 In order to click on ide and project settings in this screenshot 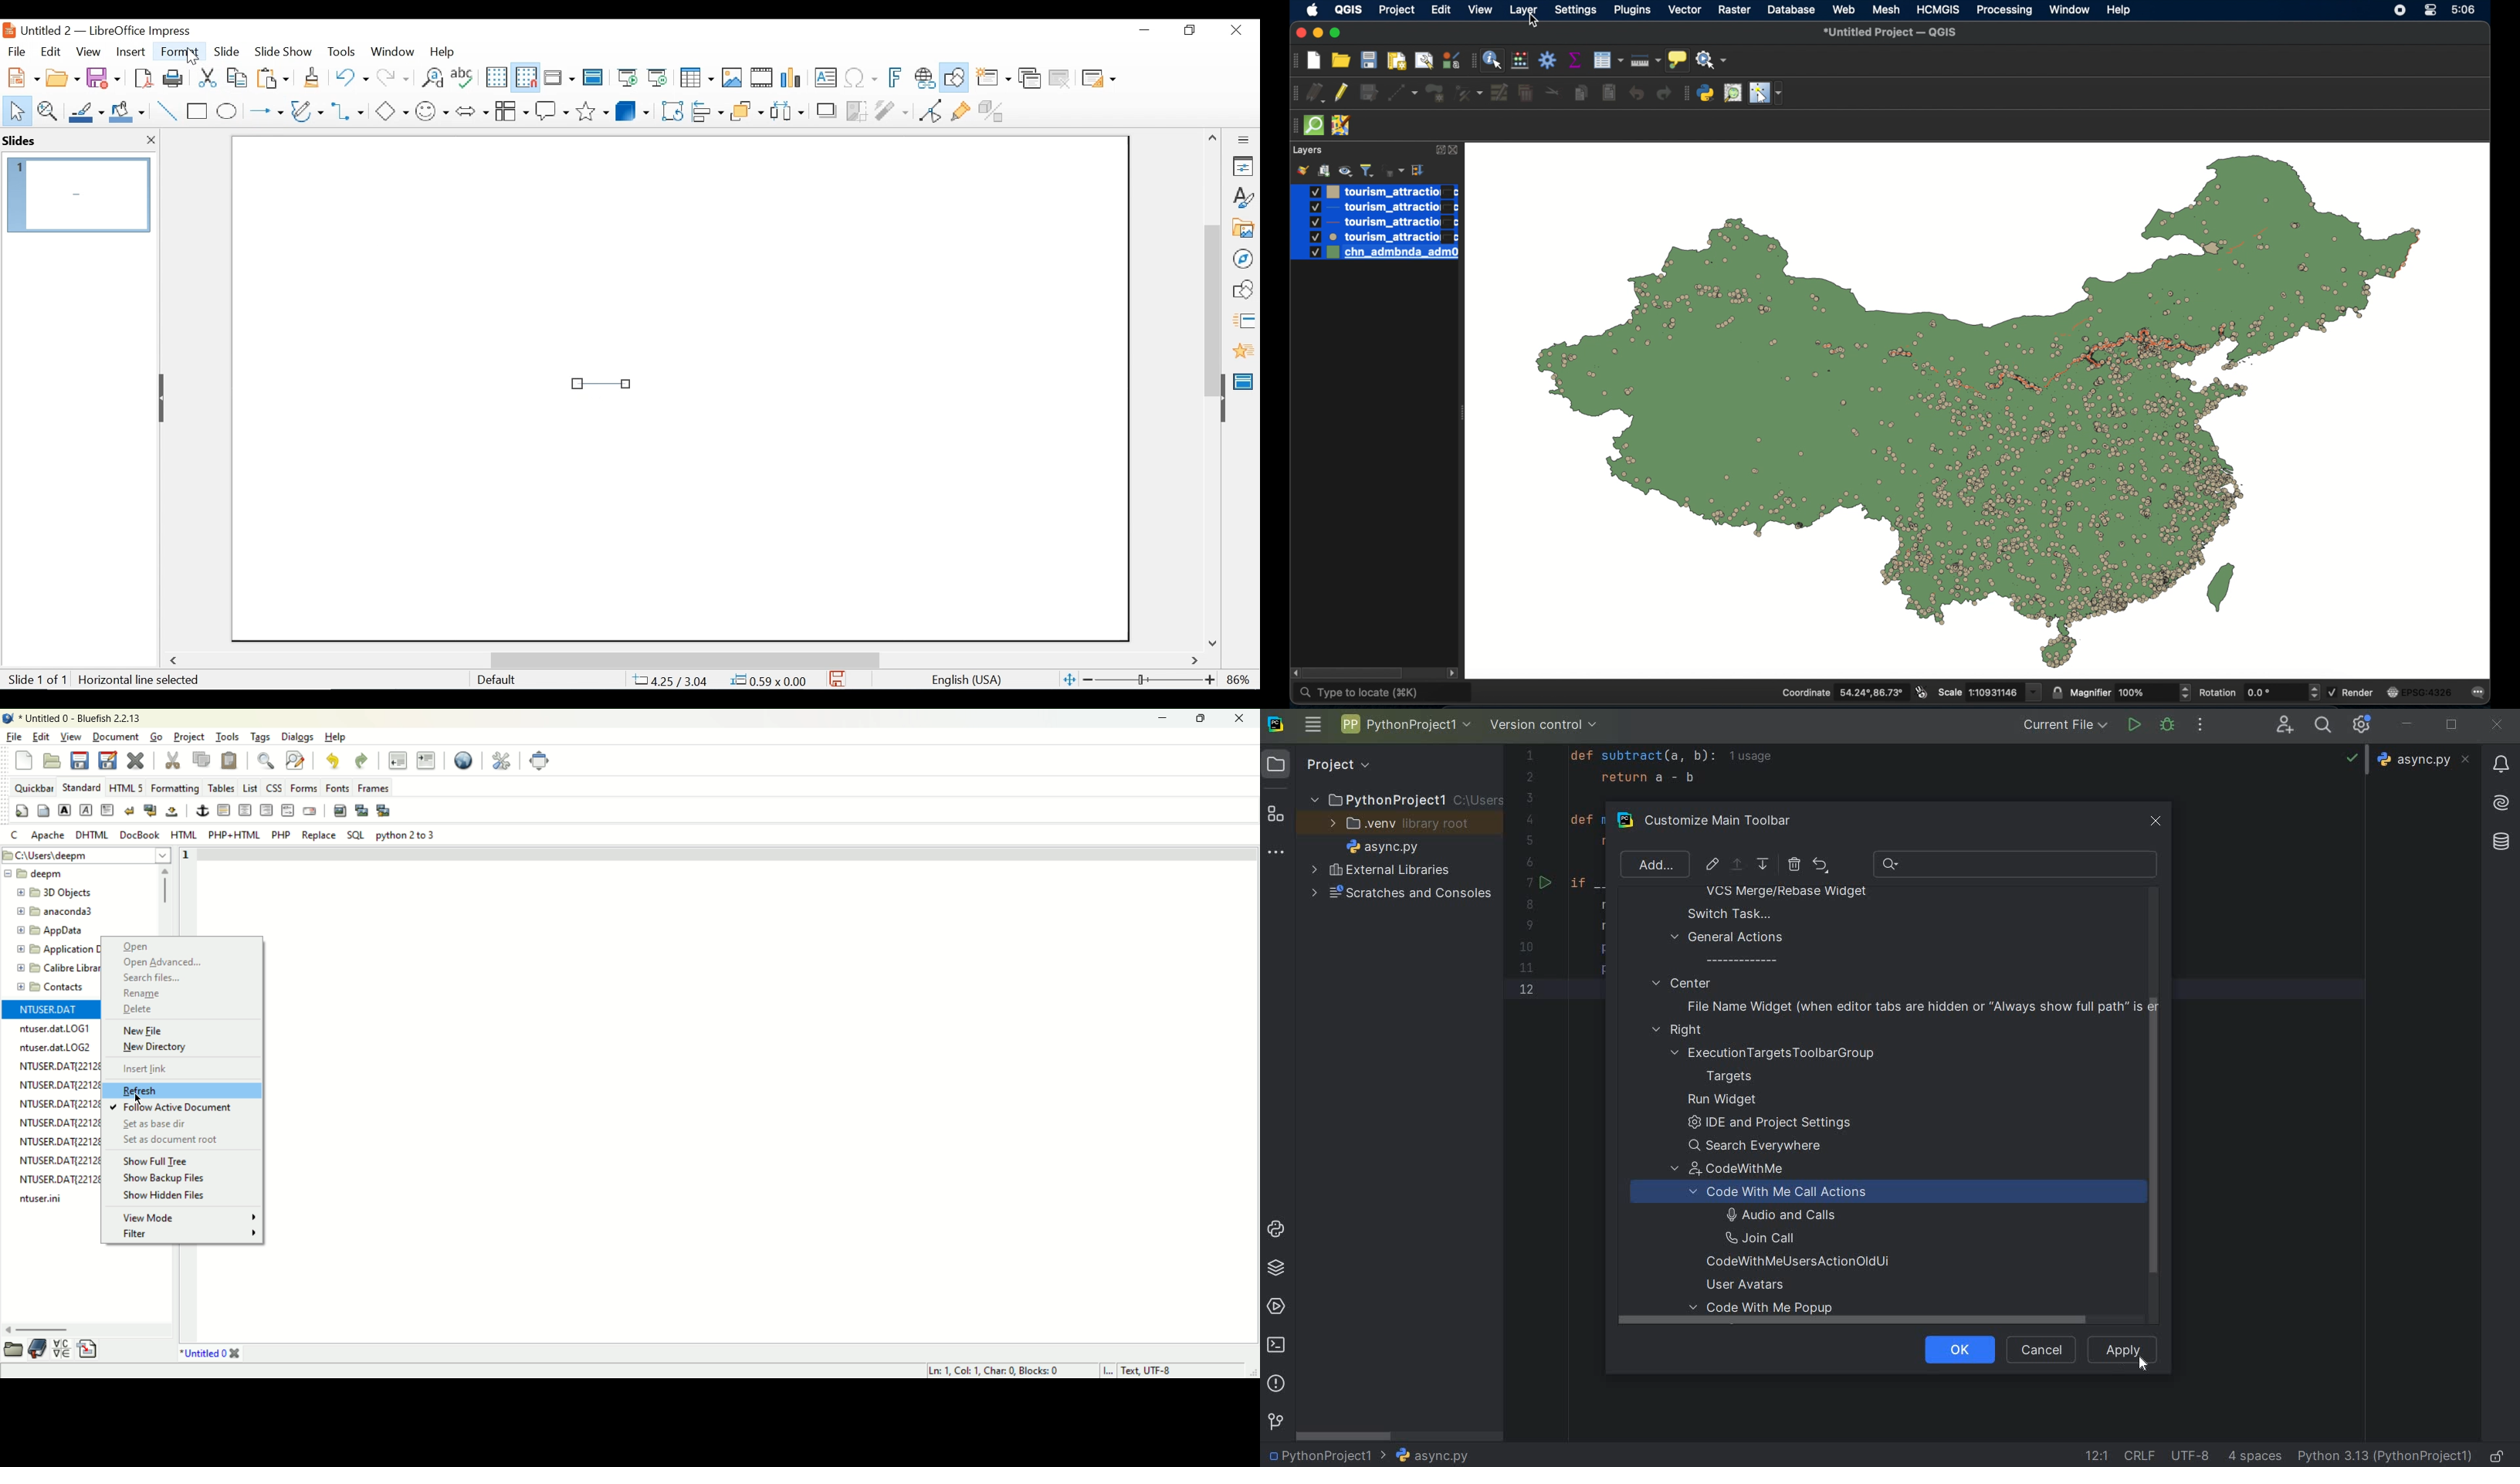, I will do `click(1766, 1125)`.